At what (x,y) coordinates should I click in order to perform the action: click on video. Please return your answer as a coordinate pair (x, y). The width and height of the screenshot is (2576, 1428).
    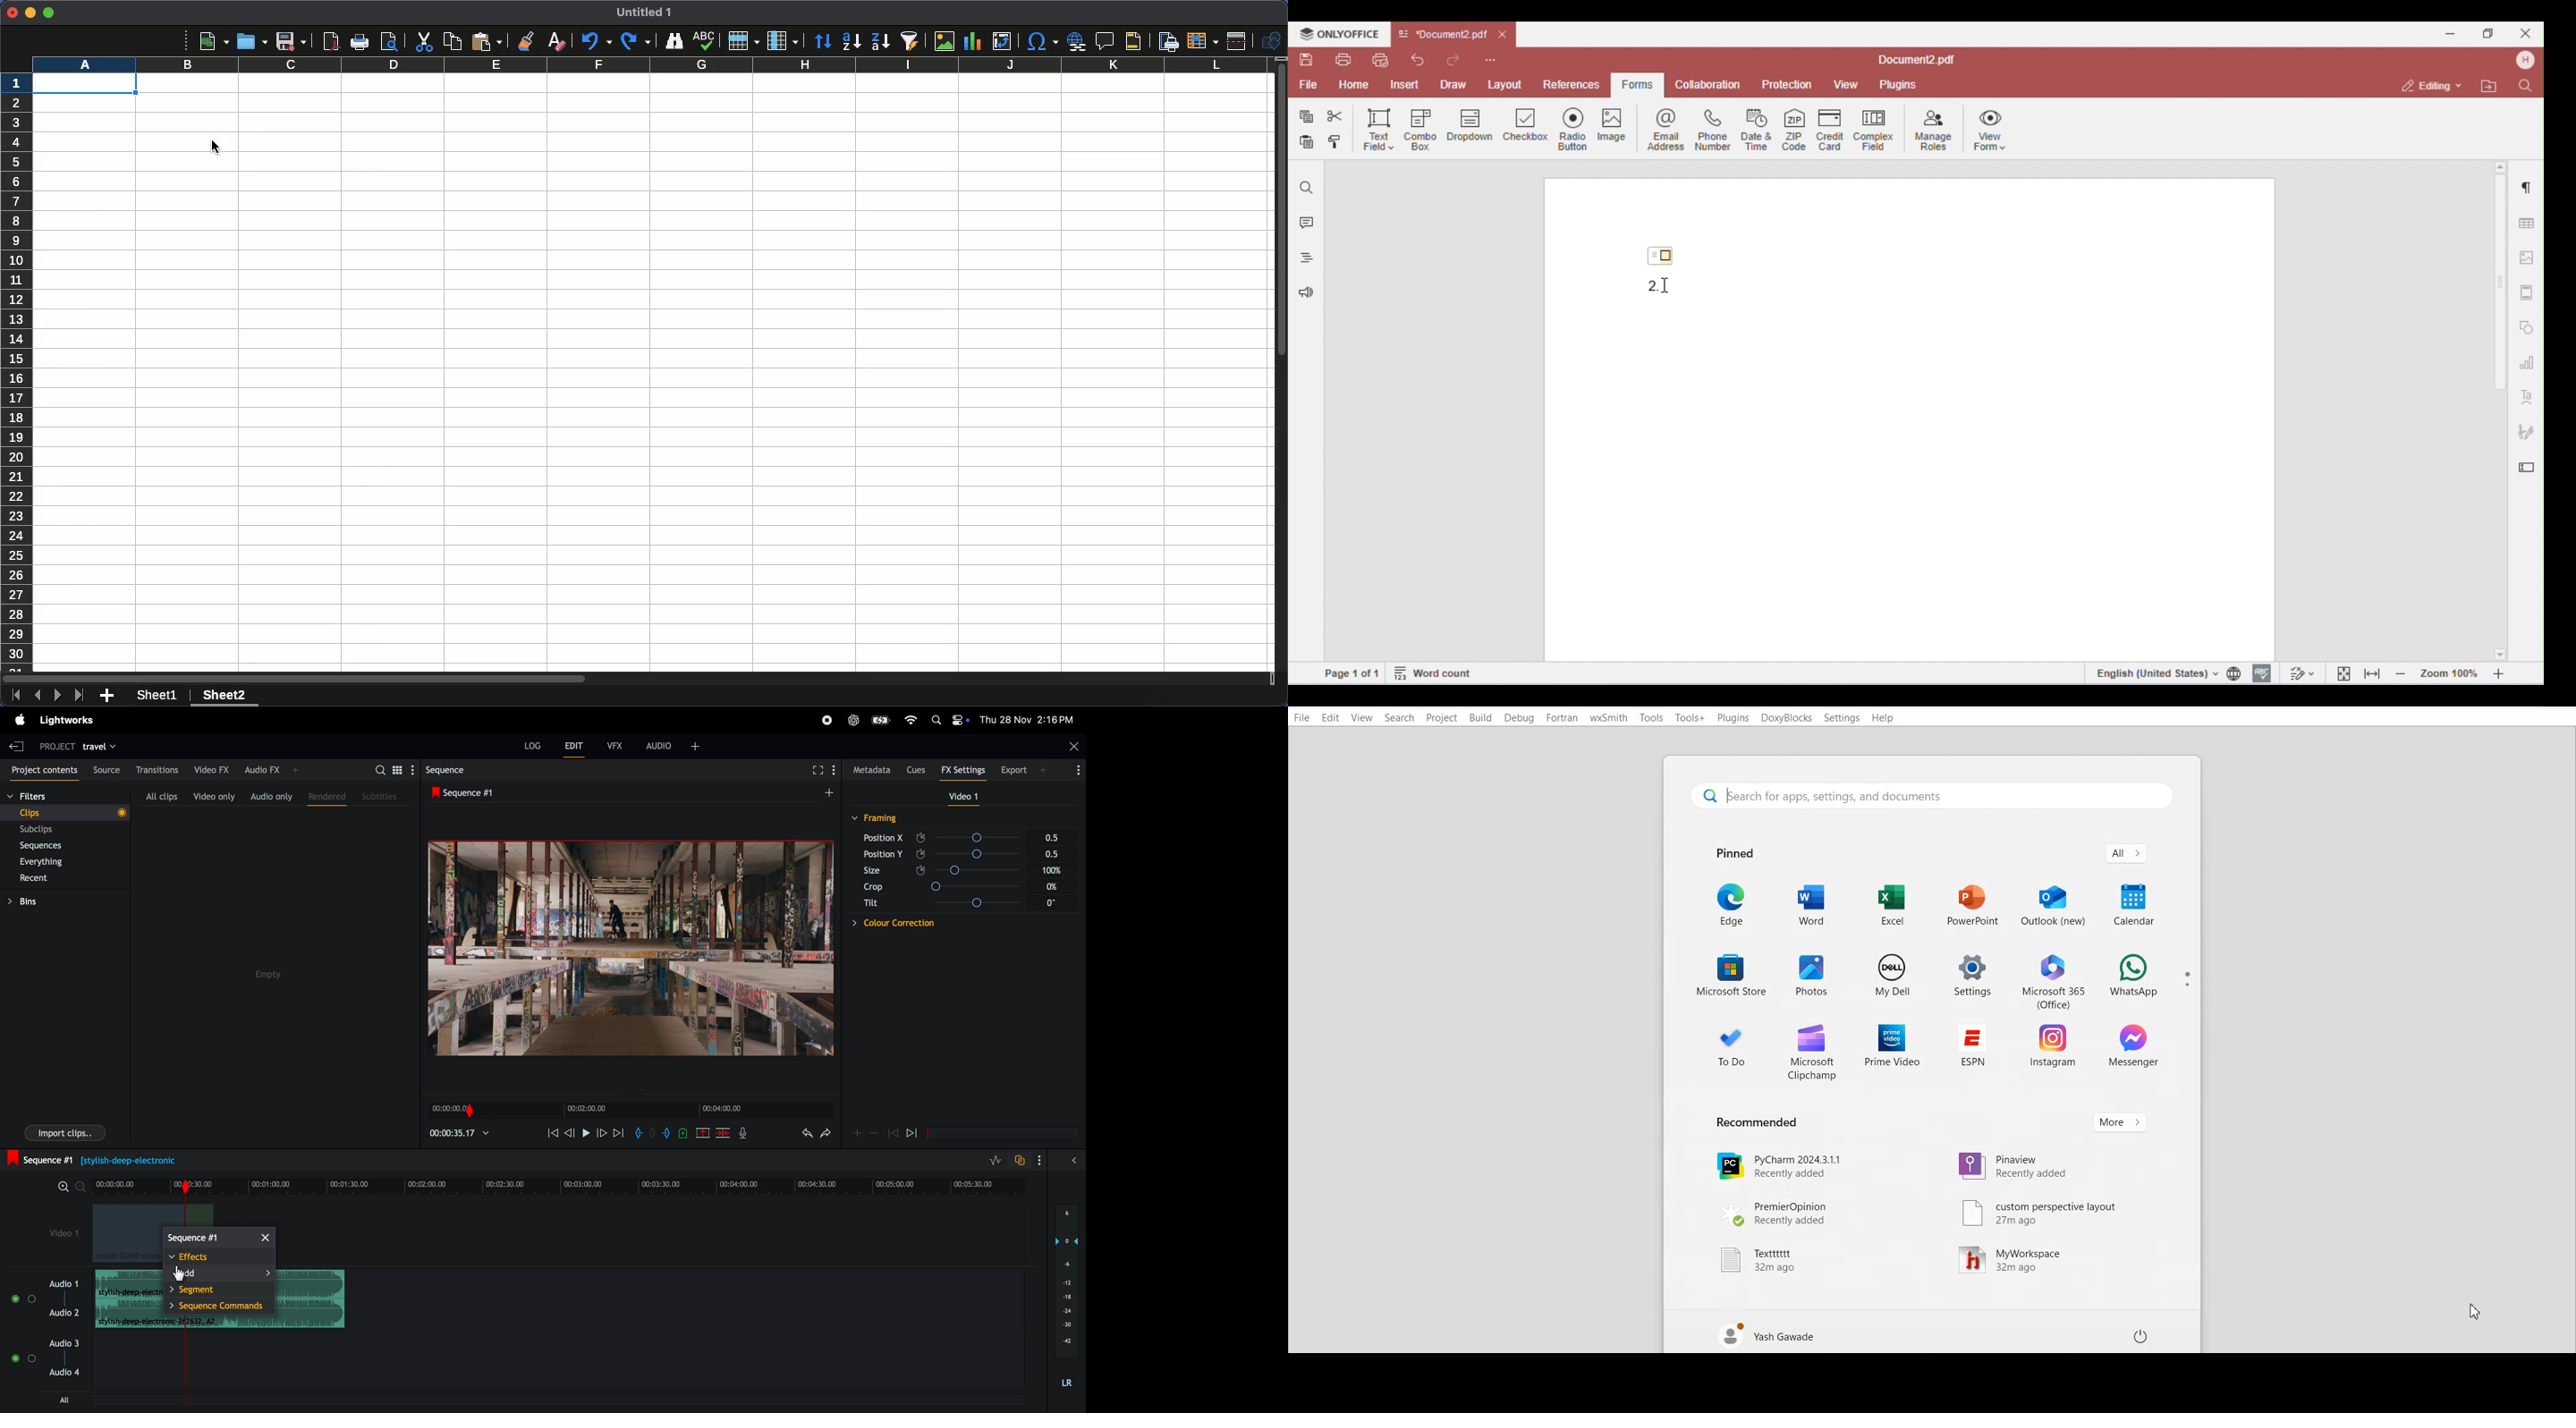
    Looking at the image, I should click on (960, 797).